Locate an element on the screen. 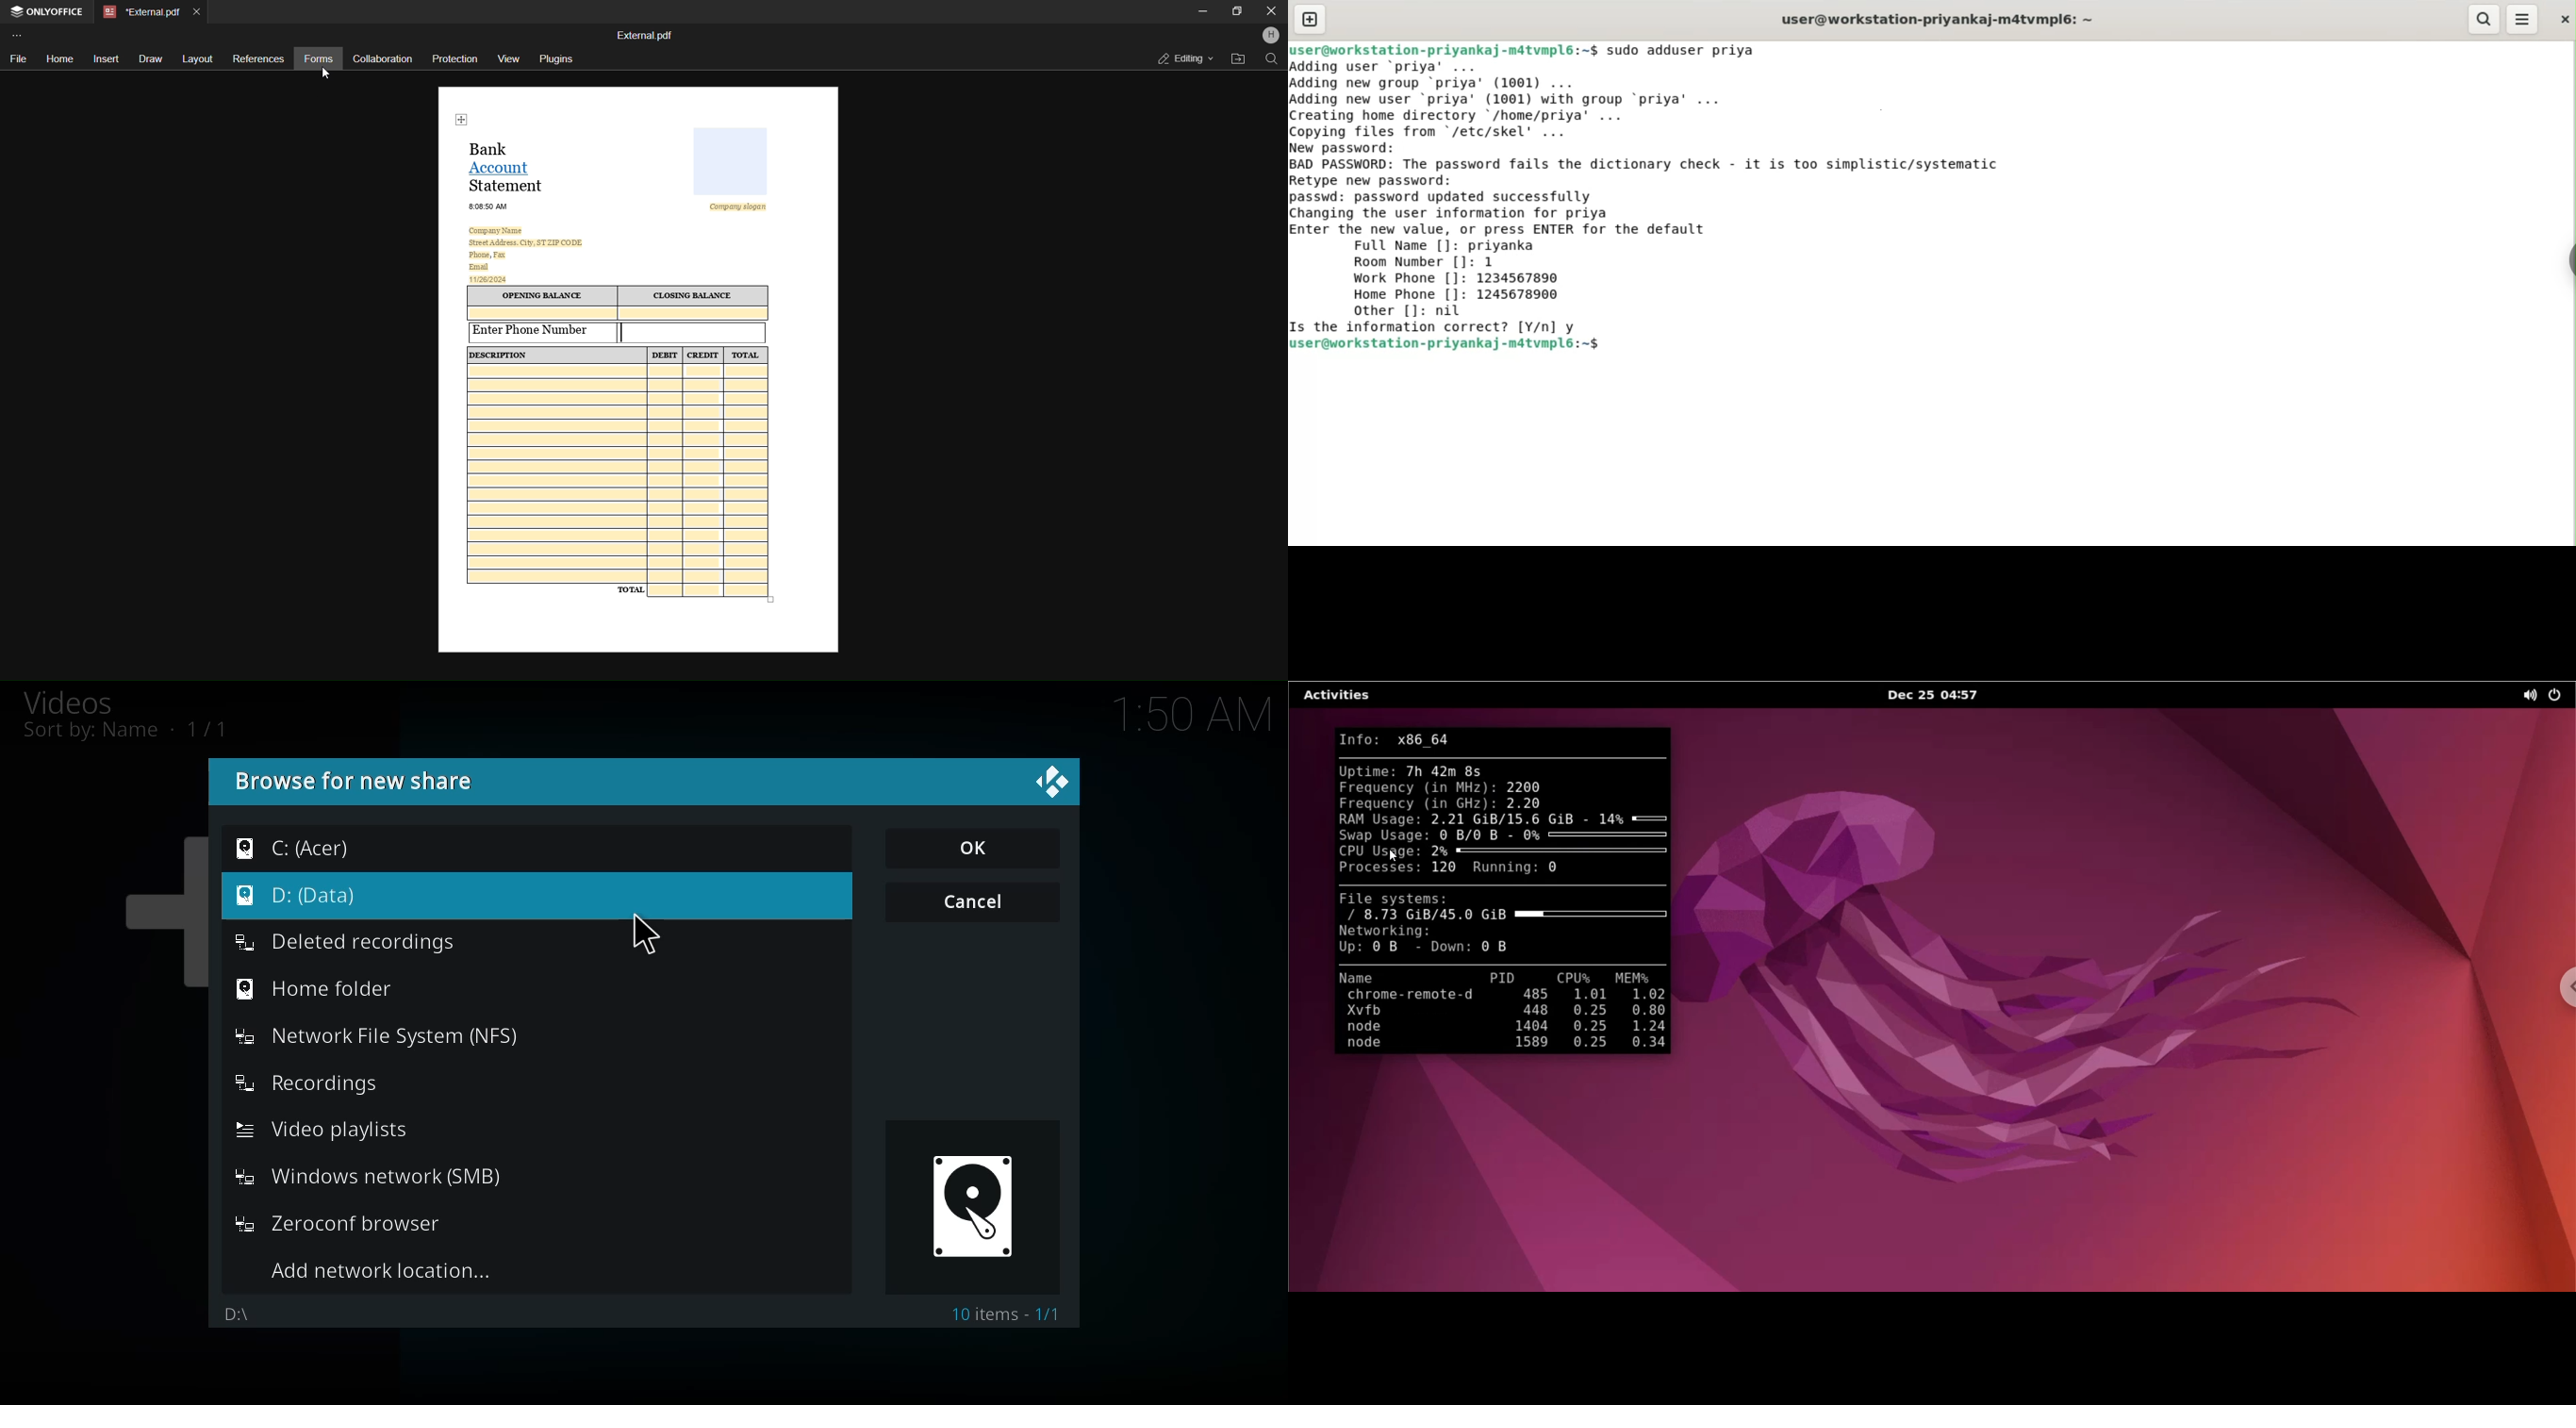 This screenshot has width=2576, height=1428. cursor is located at coordinates (642, 934).